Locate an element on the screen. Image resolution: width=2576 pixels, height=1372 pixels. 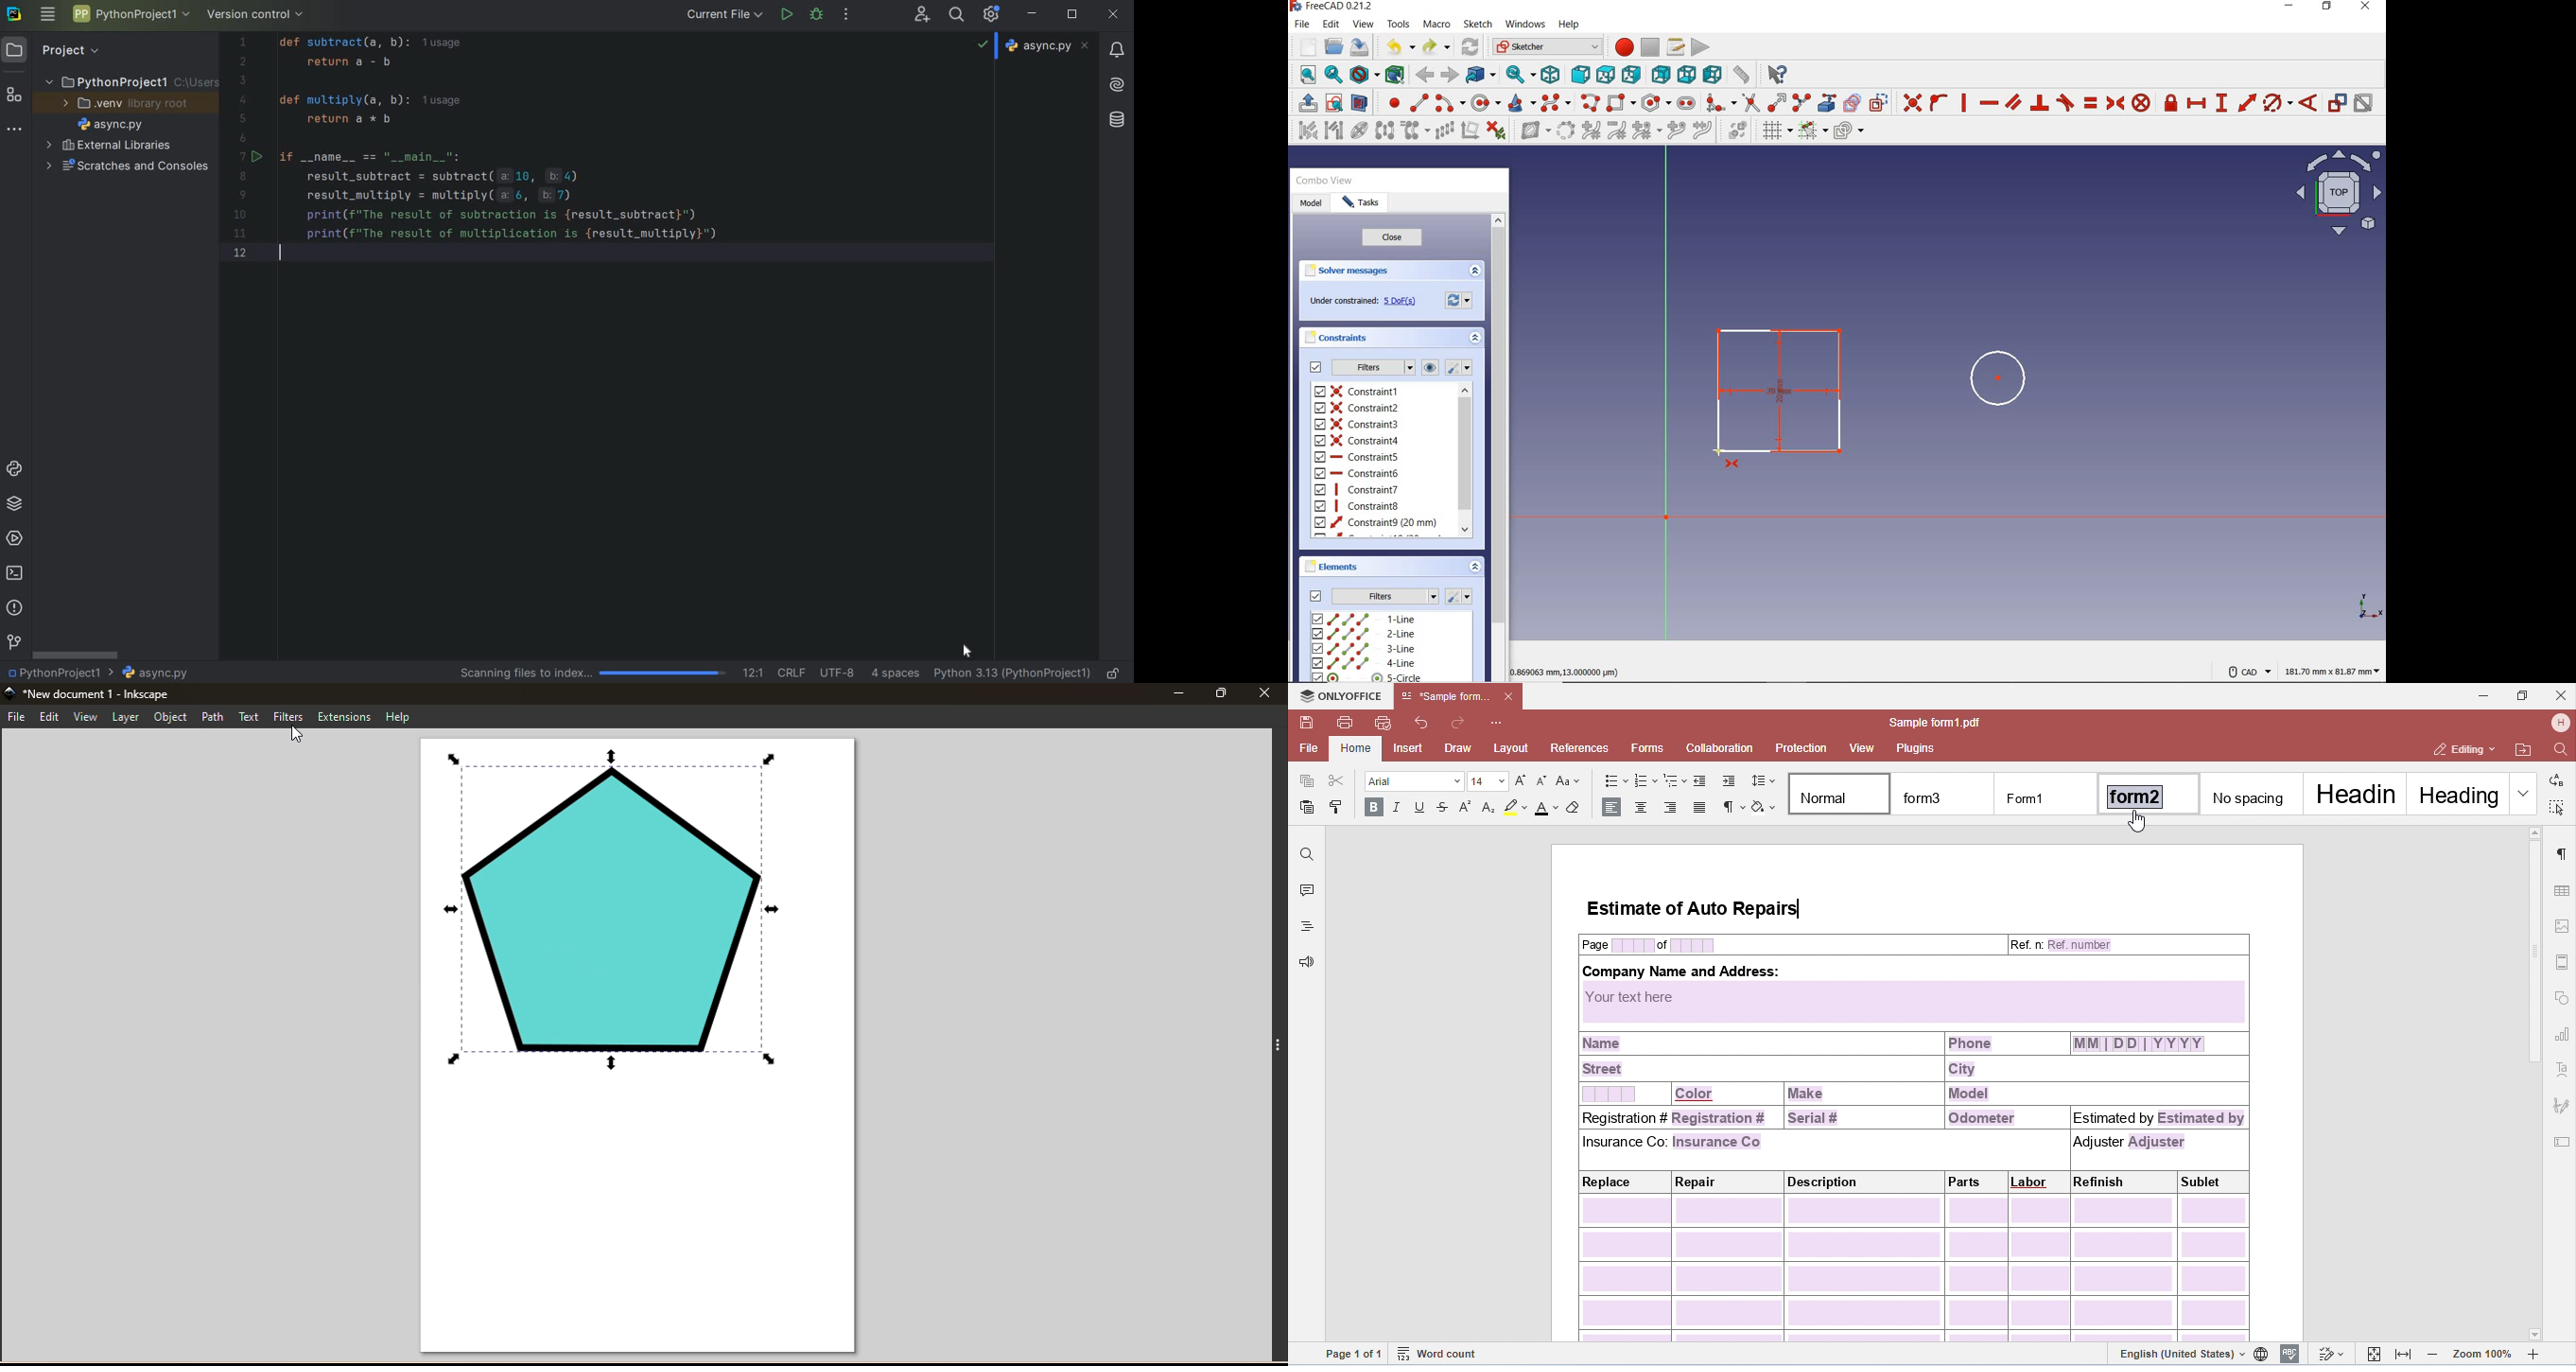
show/hide internal geometry is located at coordinates (1359, 132).